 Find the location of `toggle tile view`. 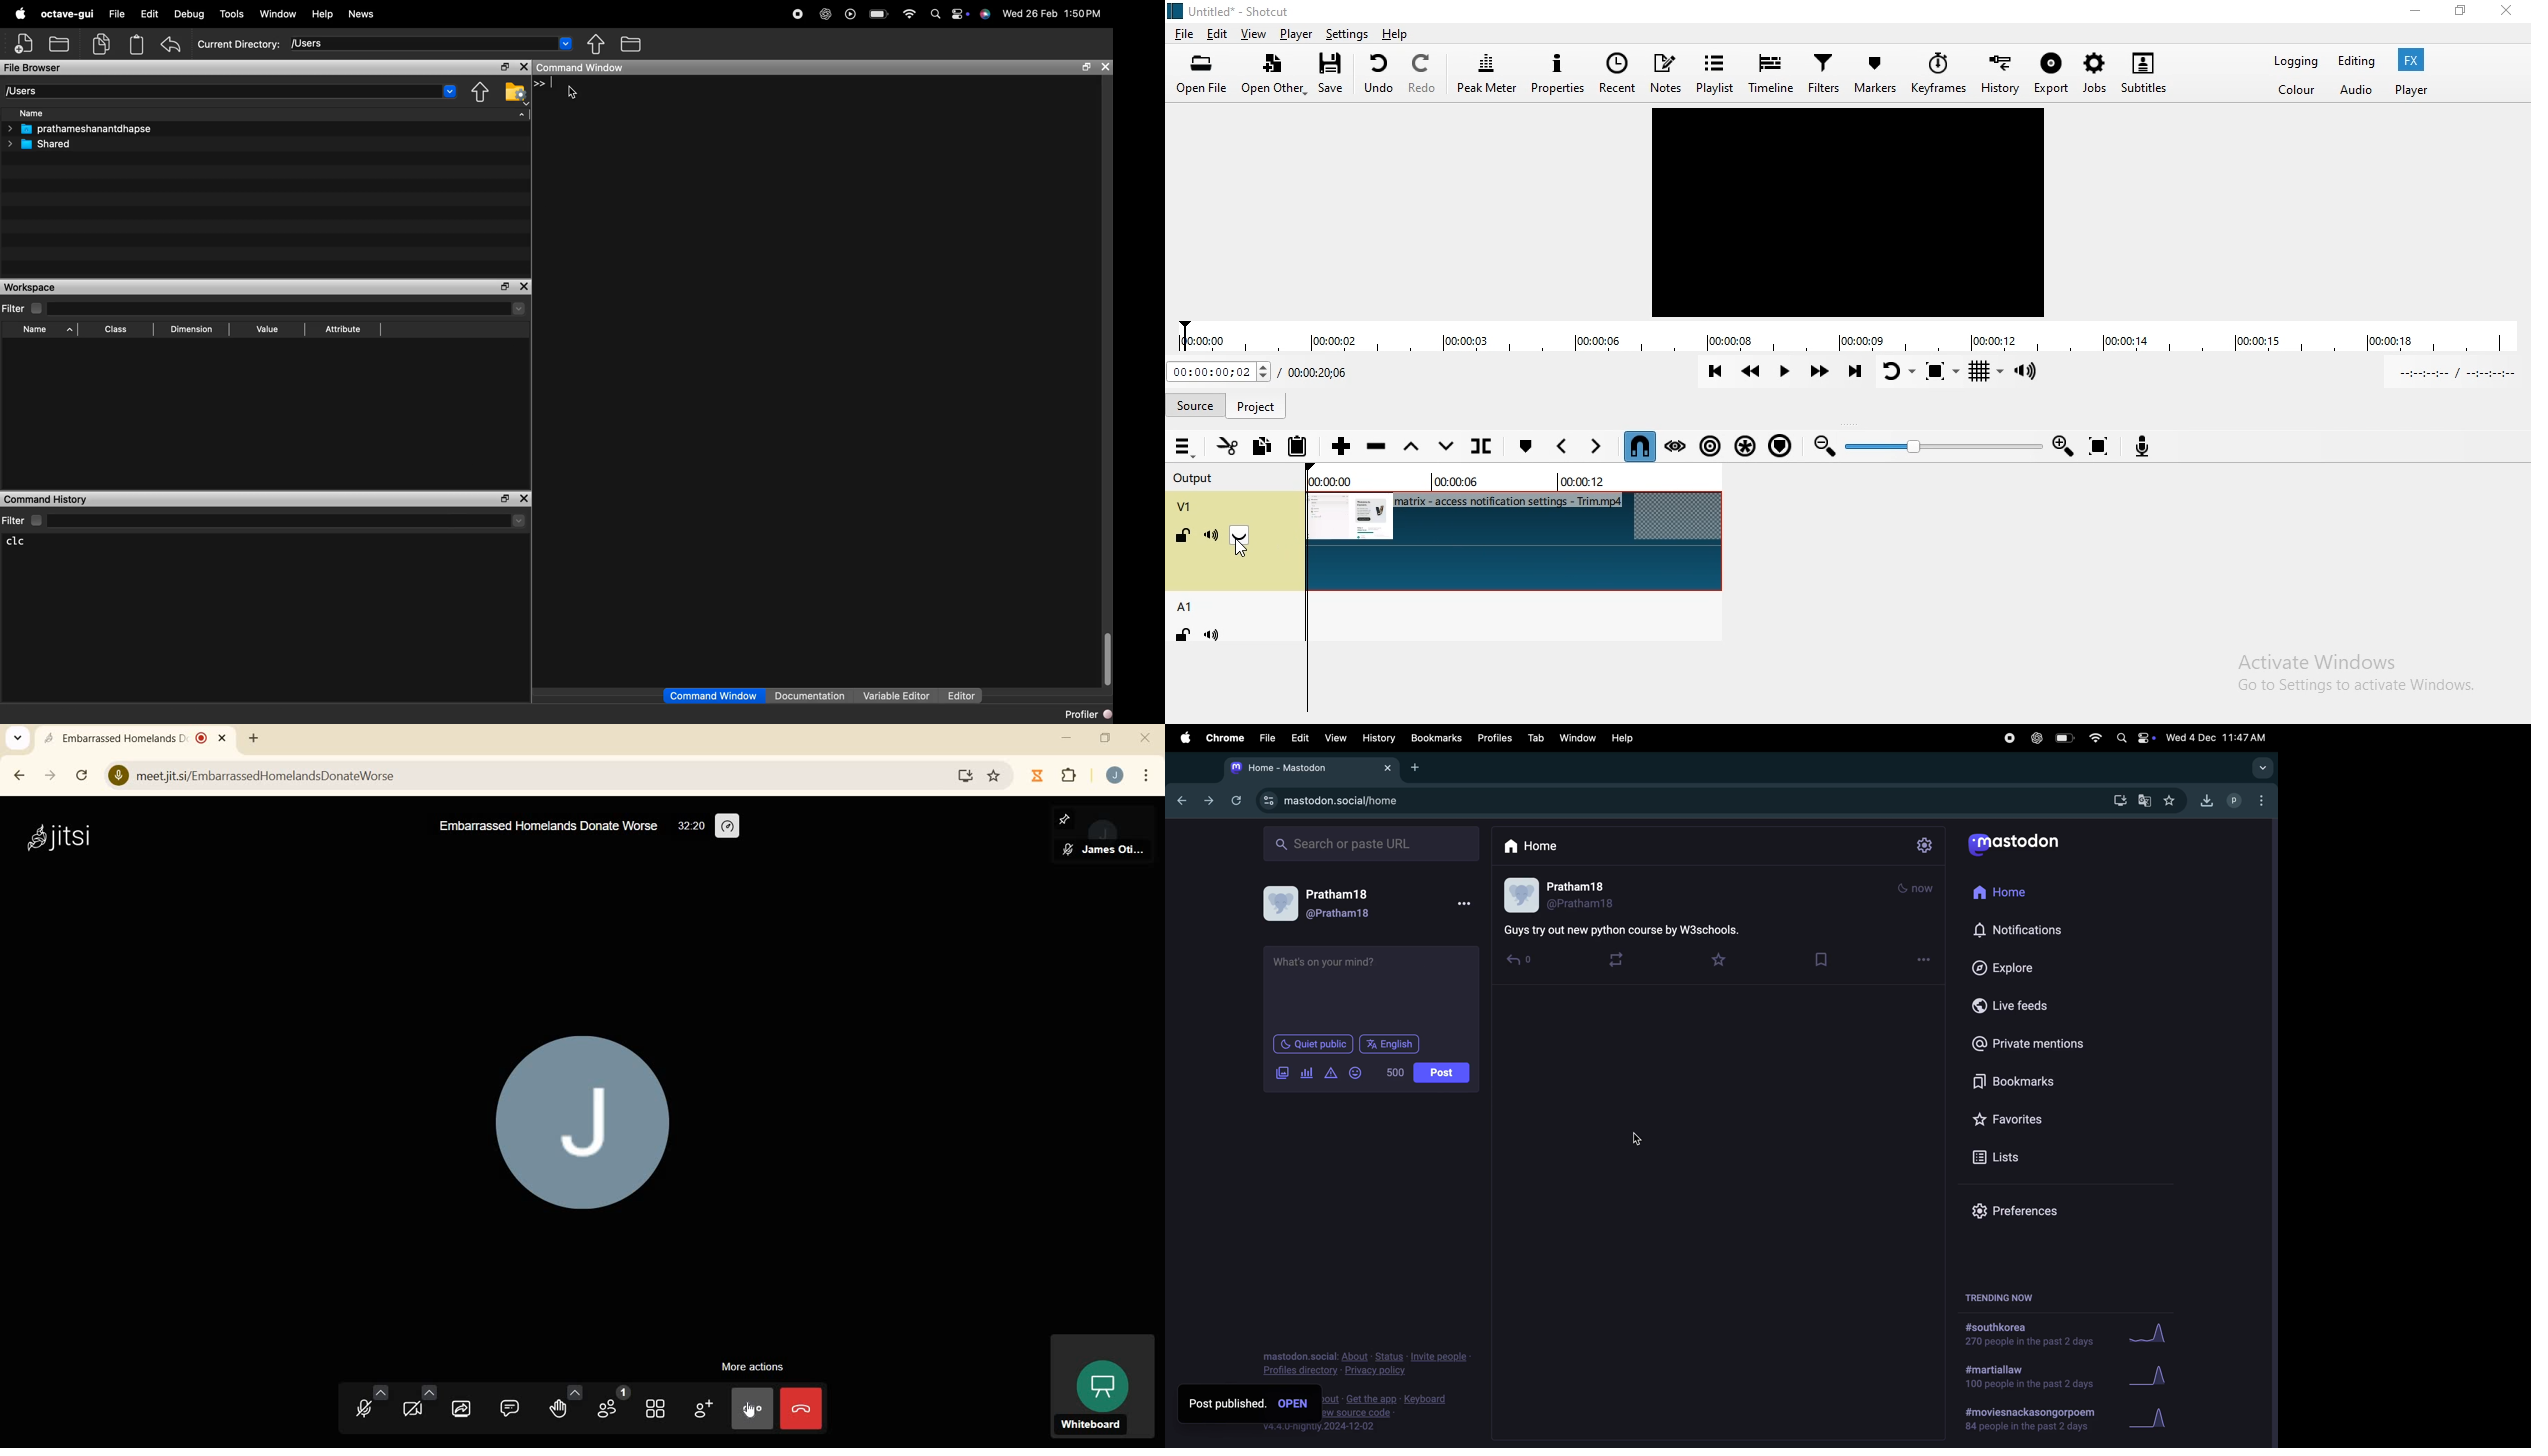

toggle tile view is located at coordinates (654, 1410).